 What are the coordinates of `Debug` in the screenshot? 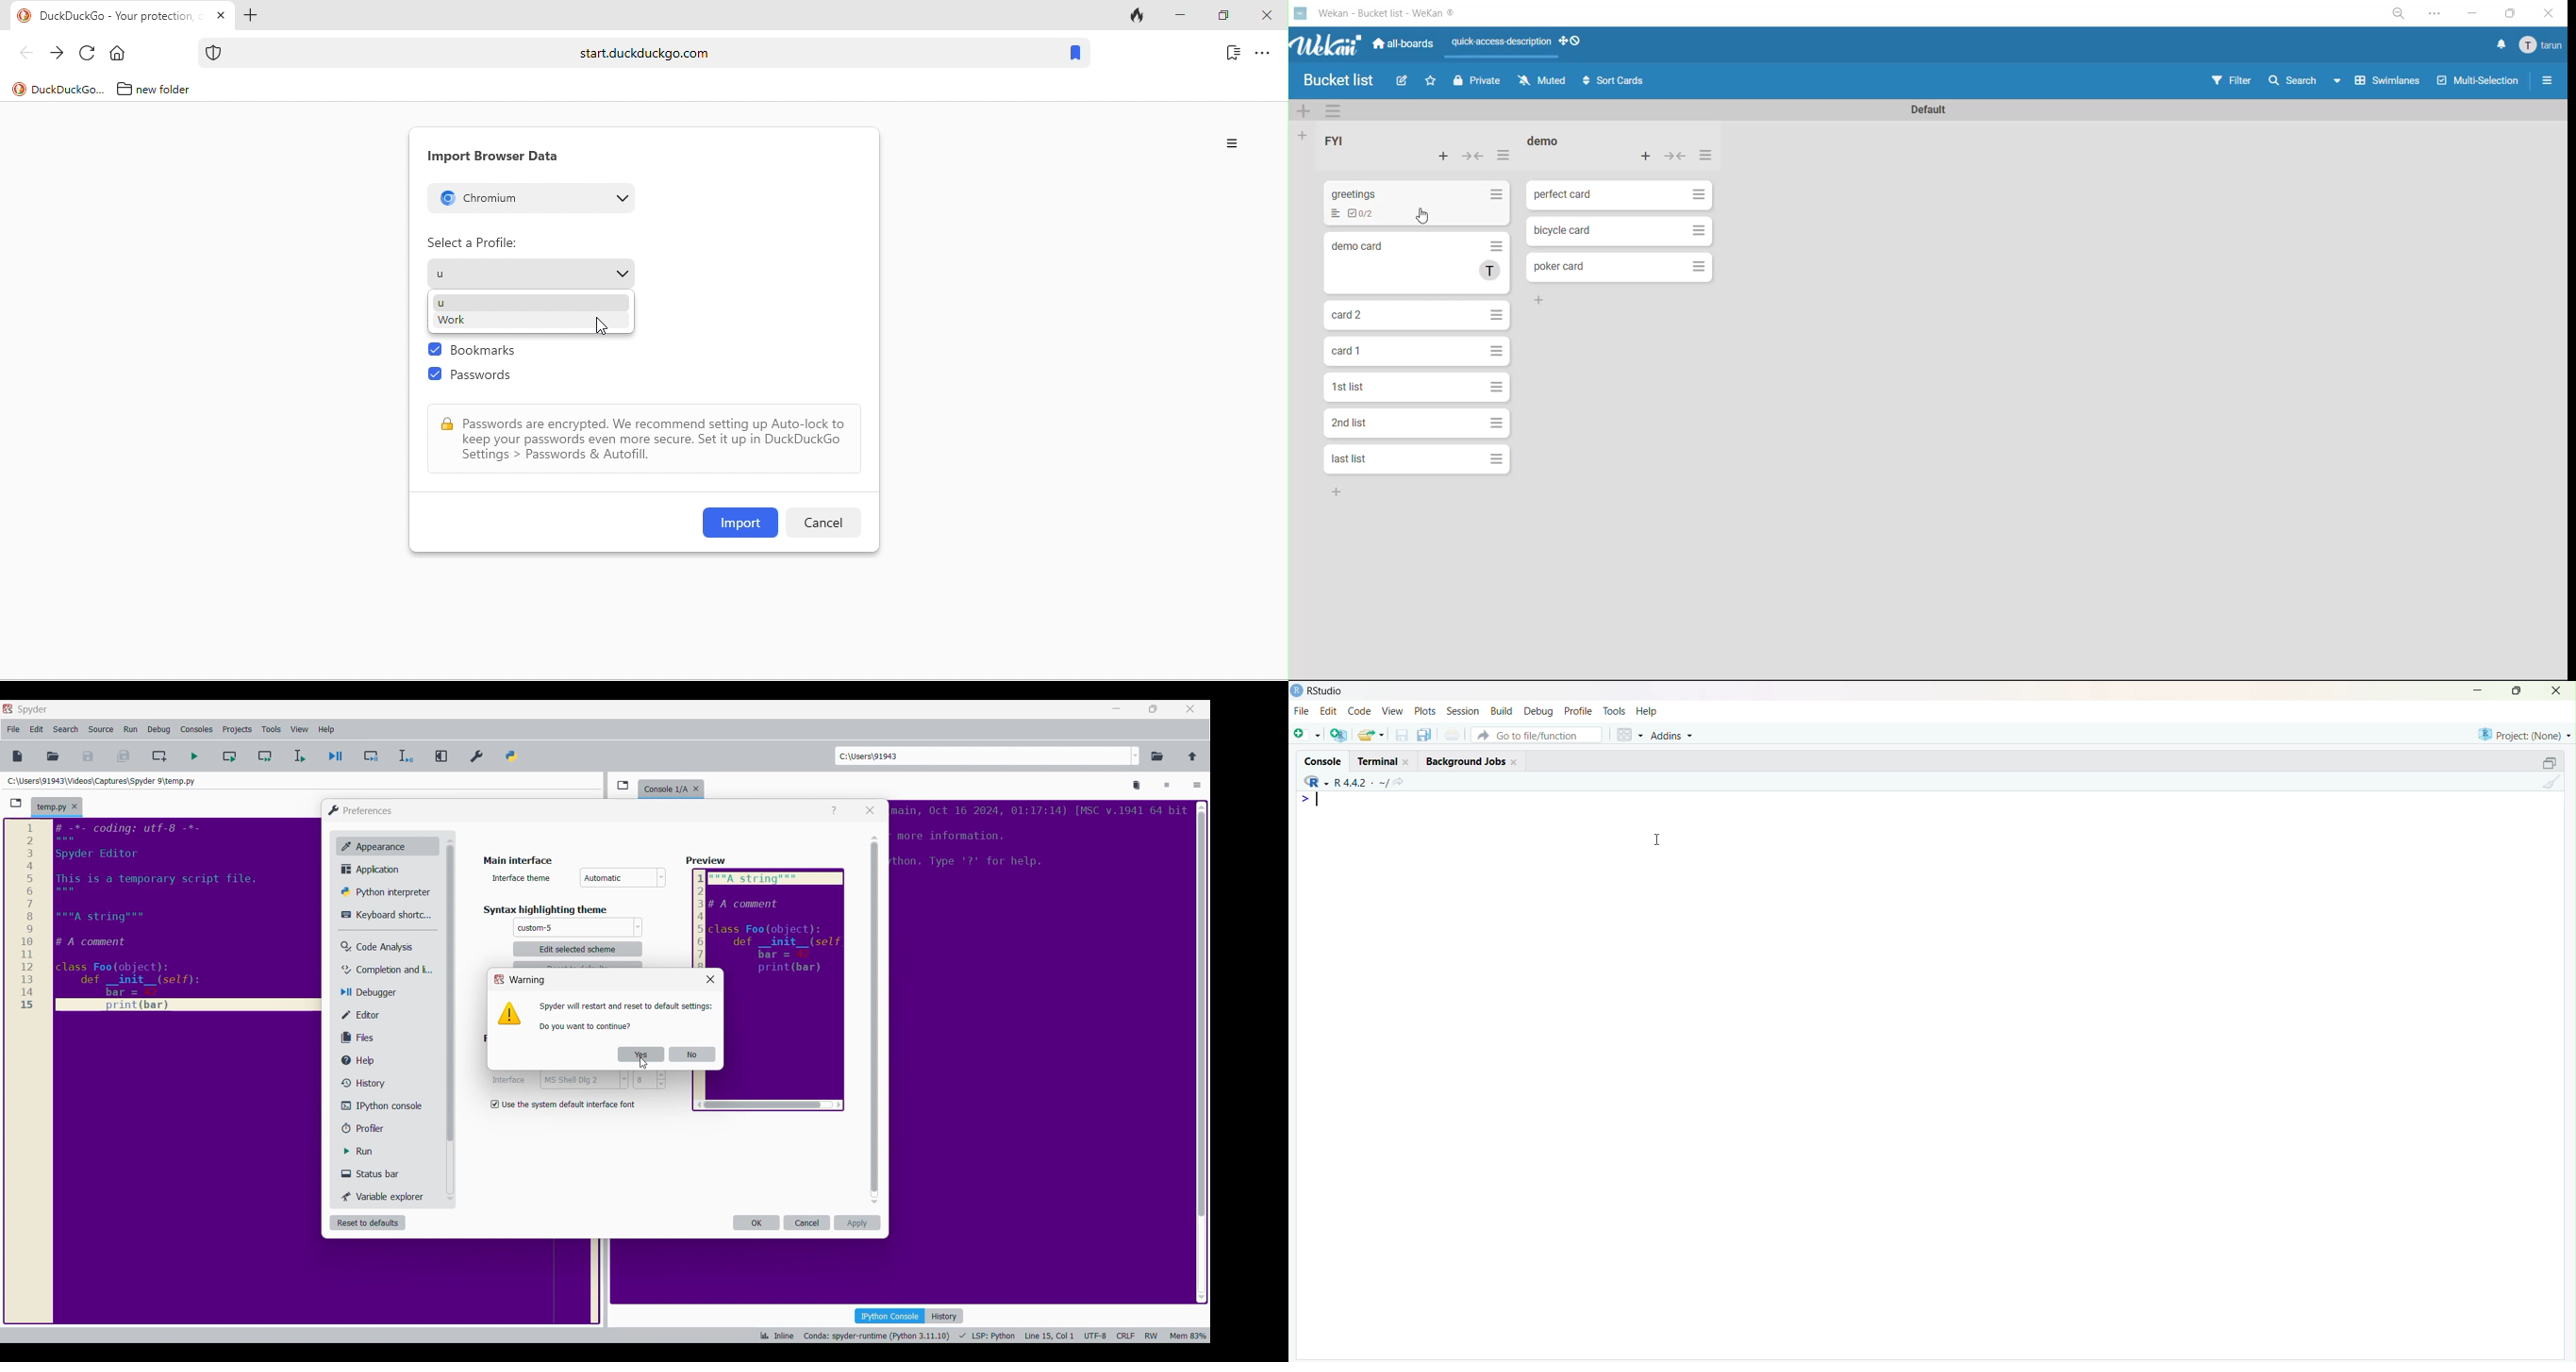 It's located at (1540, 710).